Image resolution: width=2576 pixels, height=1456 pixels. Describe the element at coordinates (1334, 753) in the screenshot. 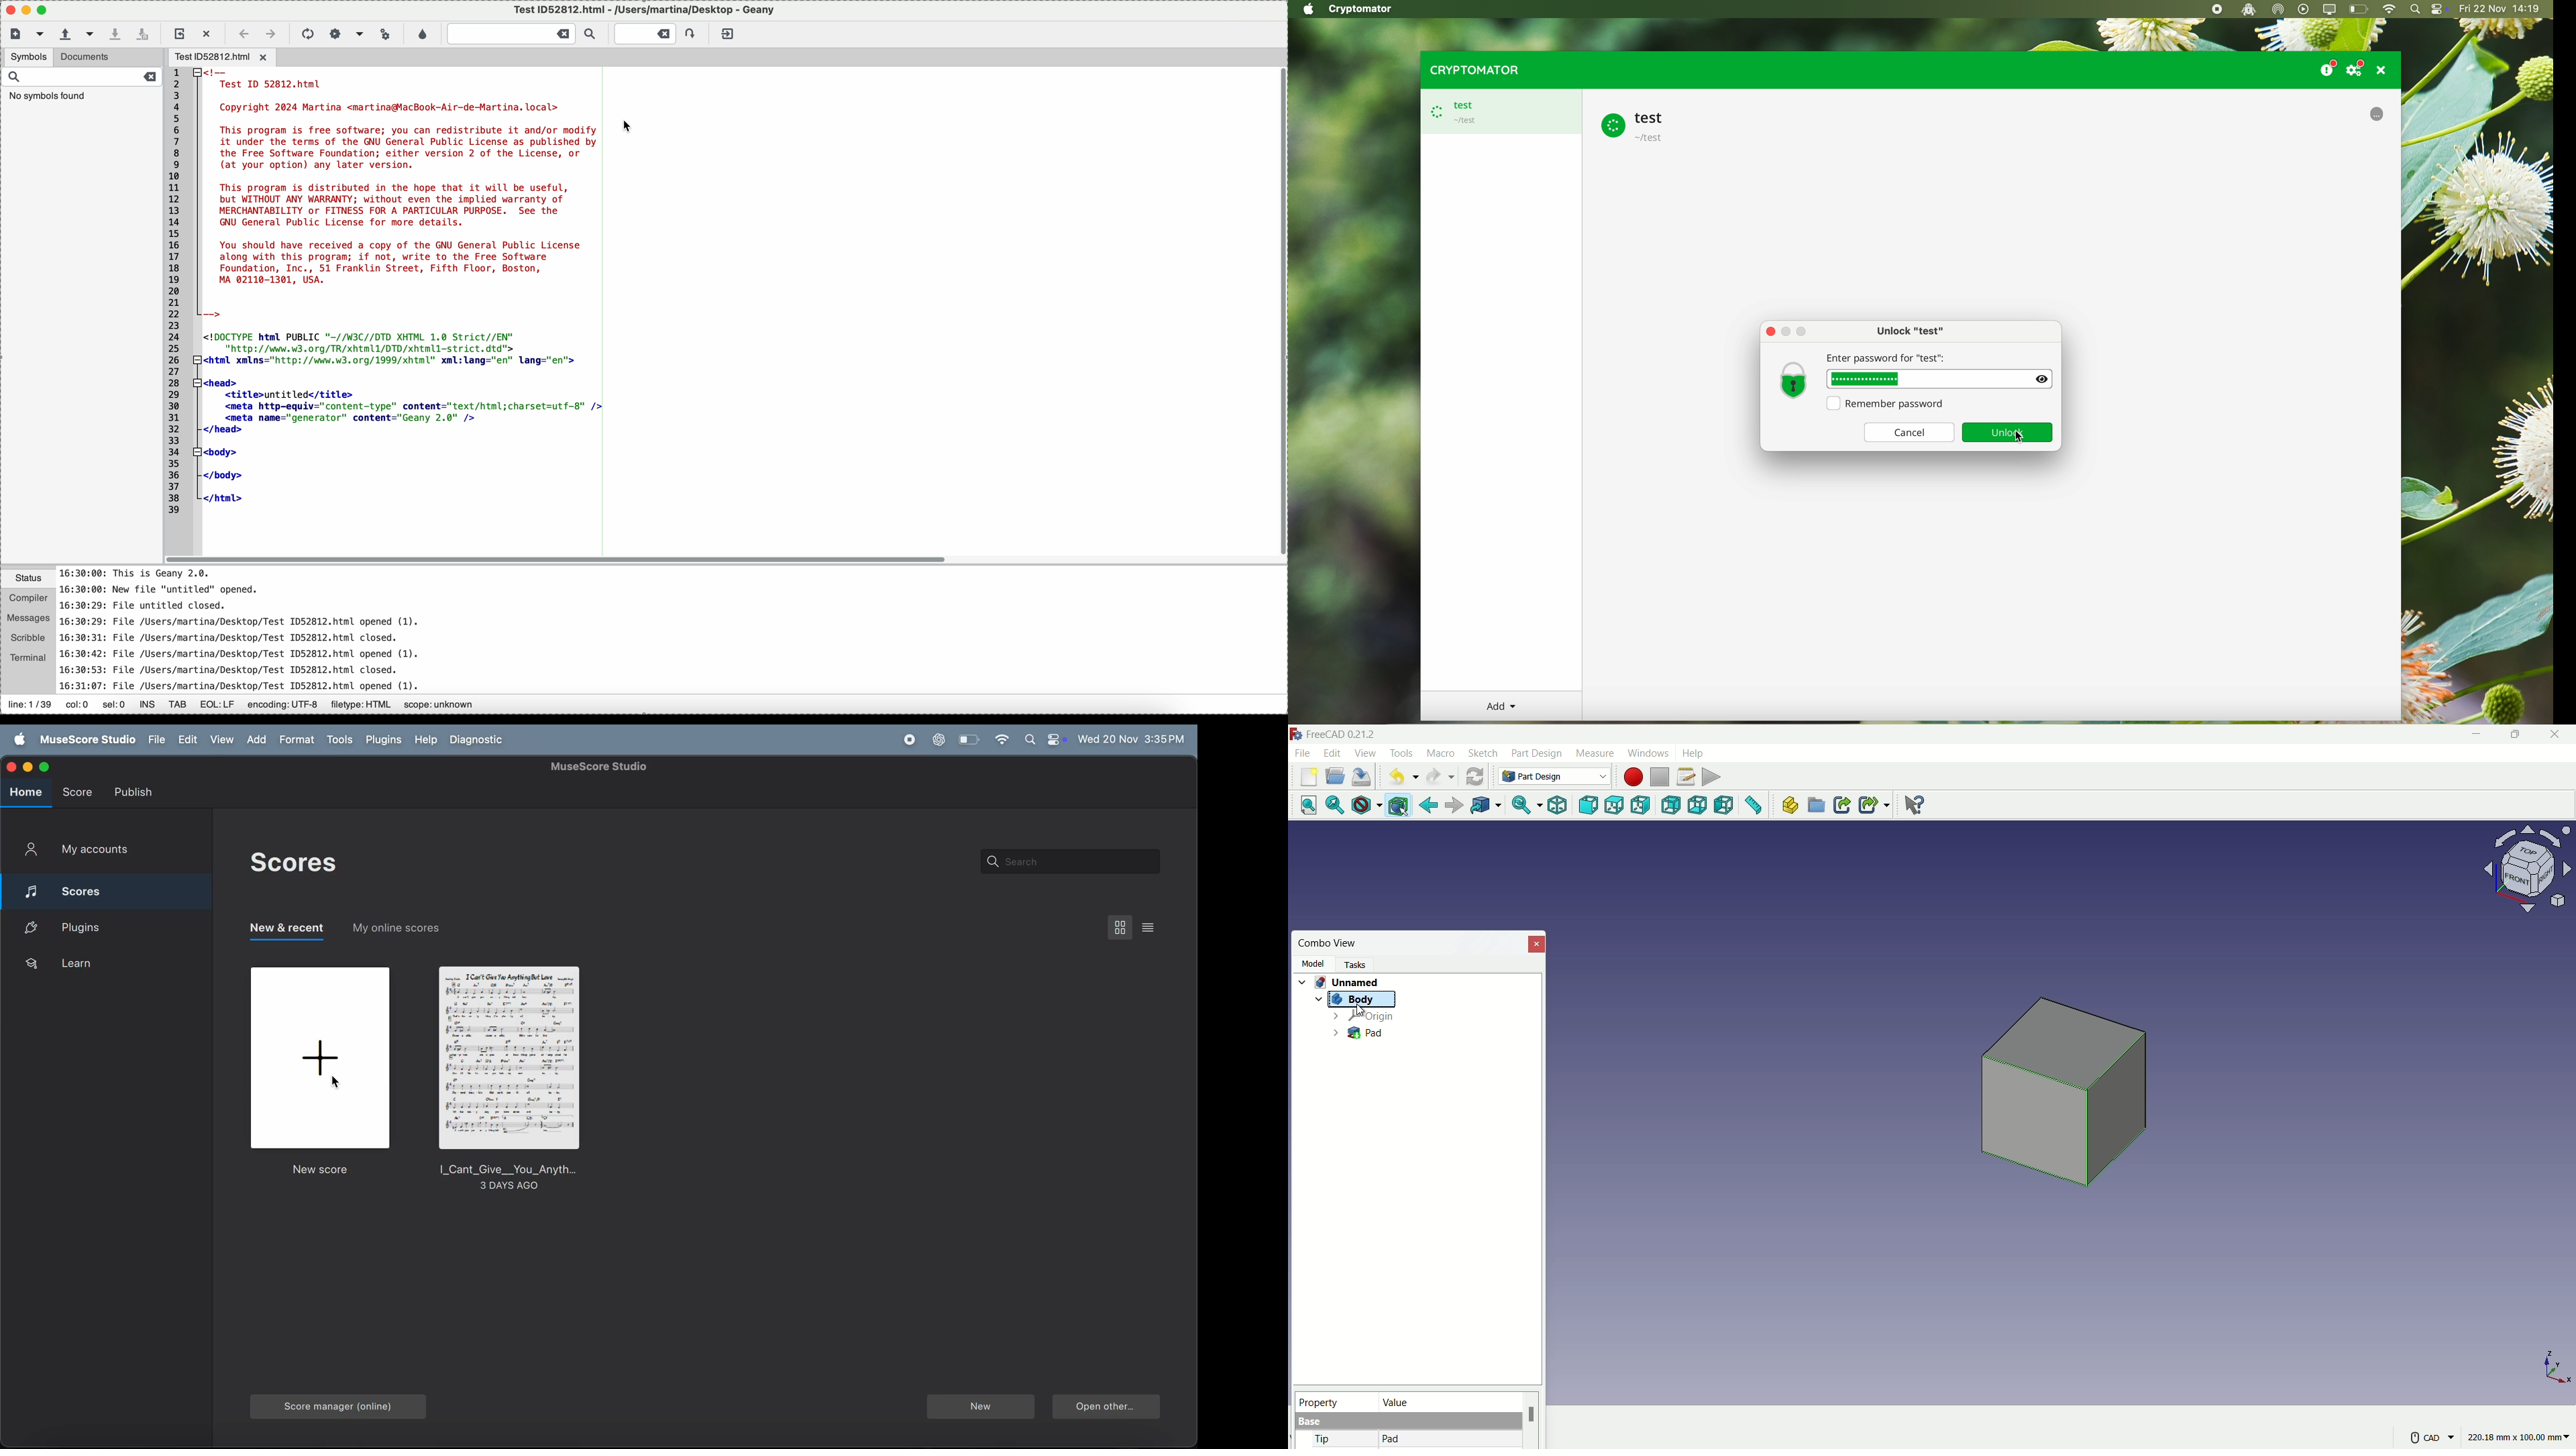

I see `edit` at that location.